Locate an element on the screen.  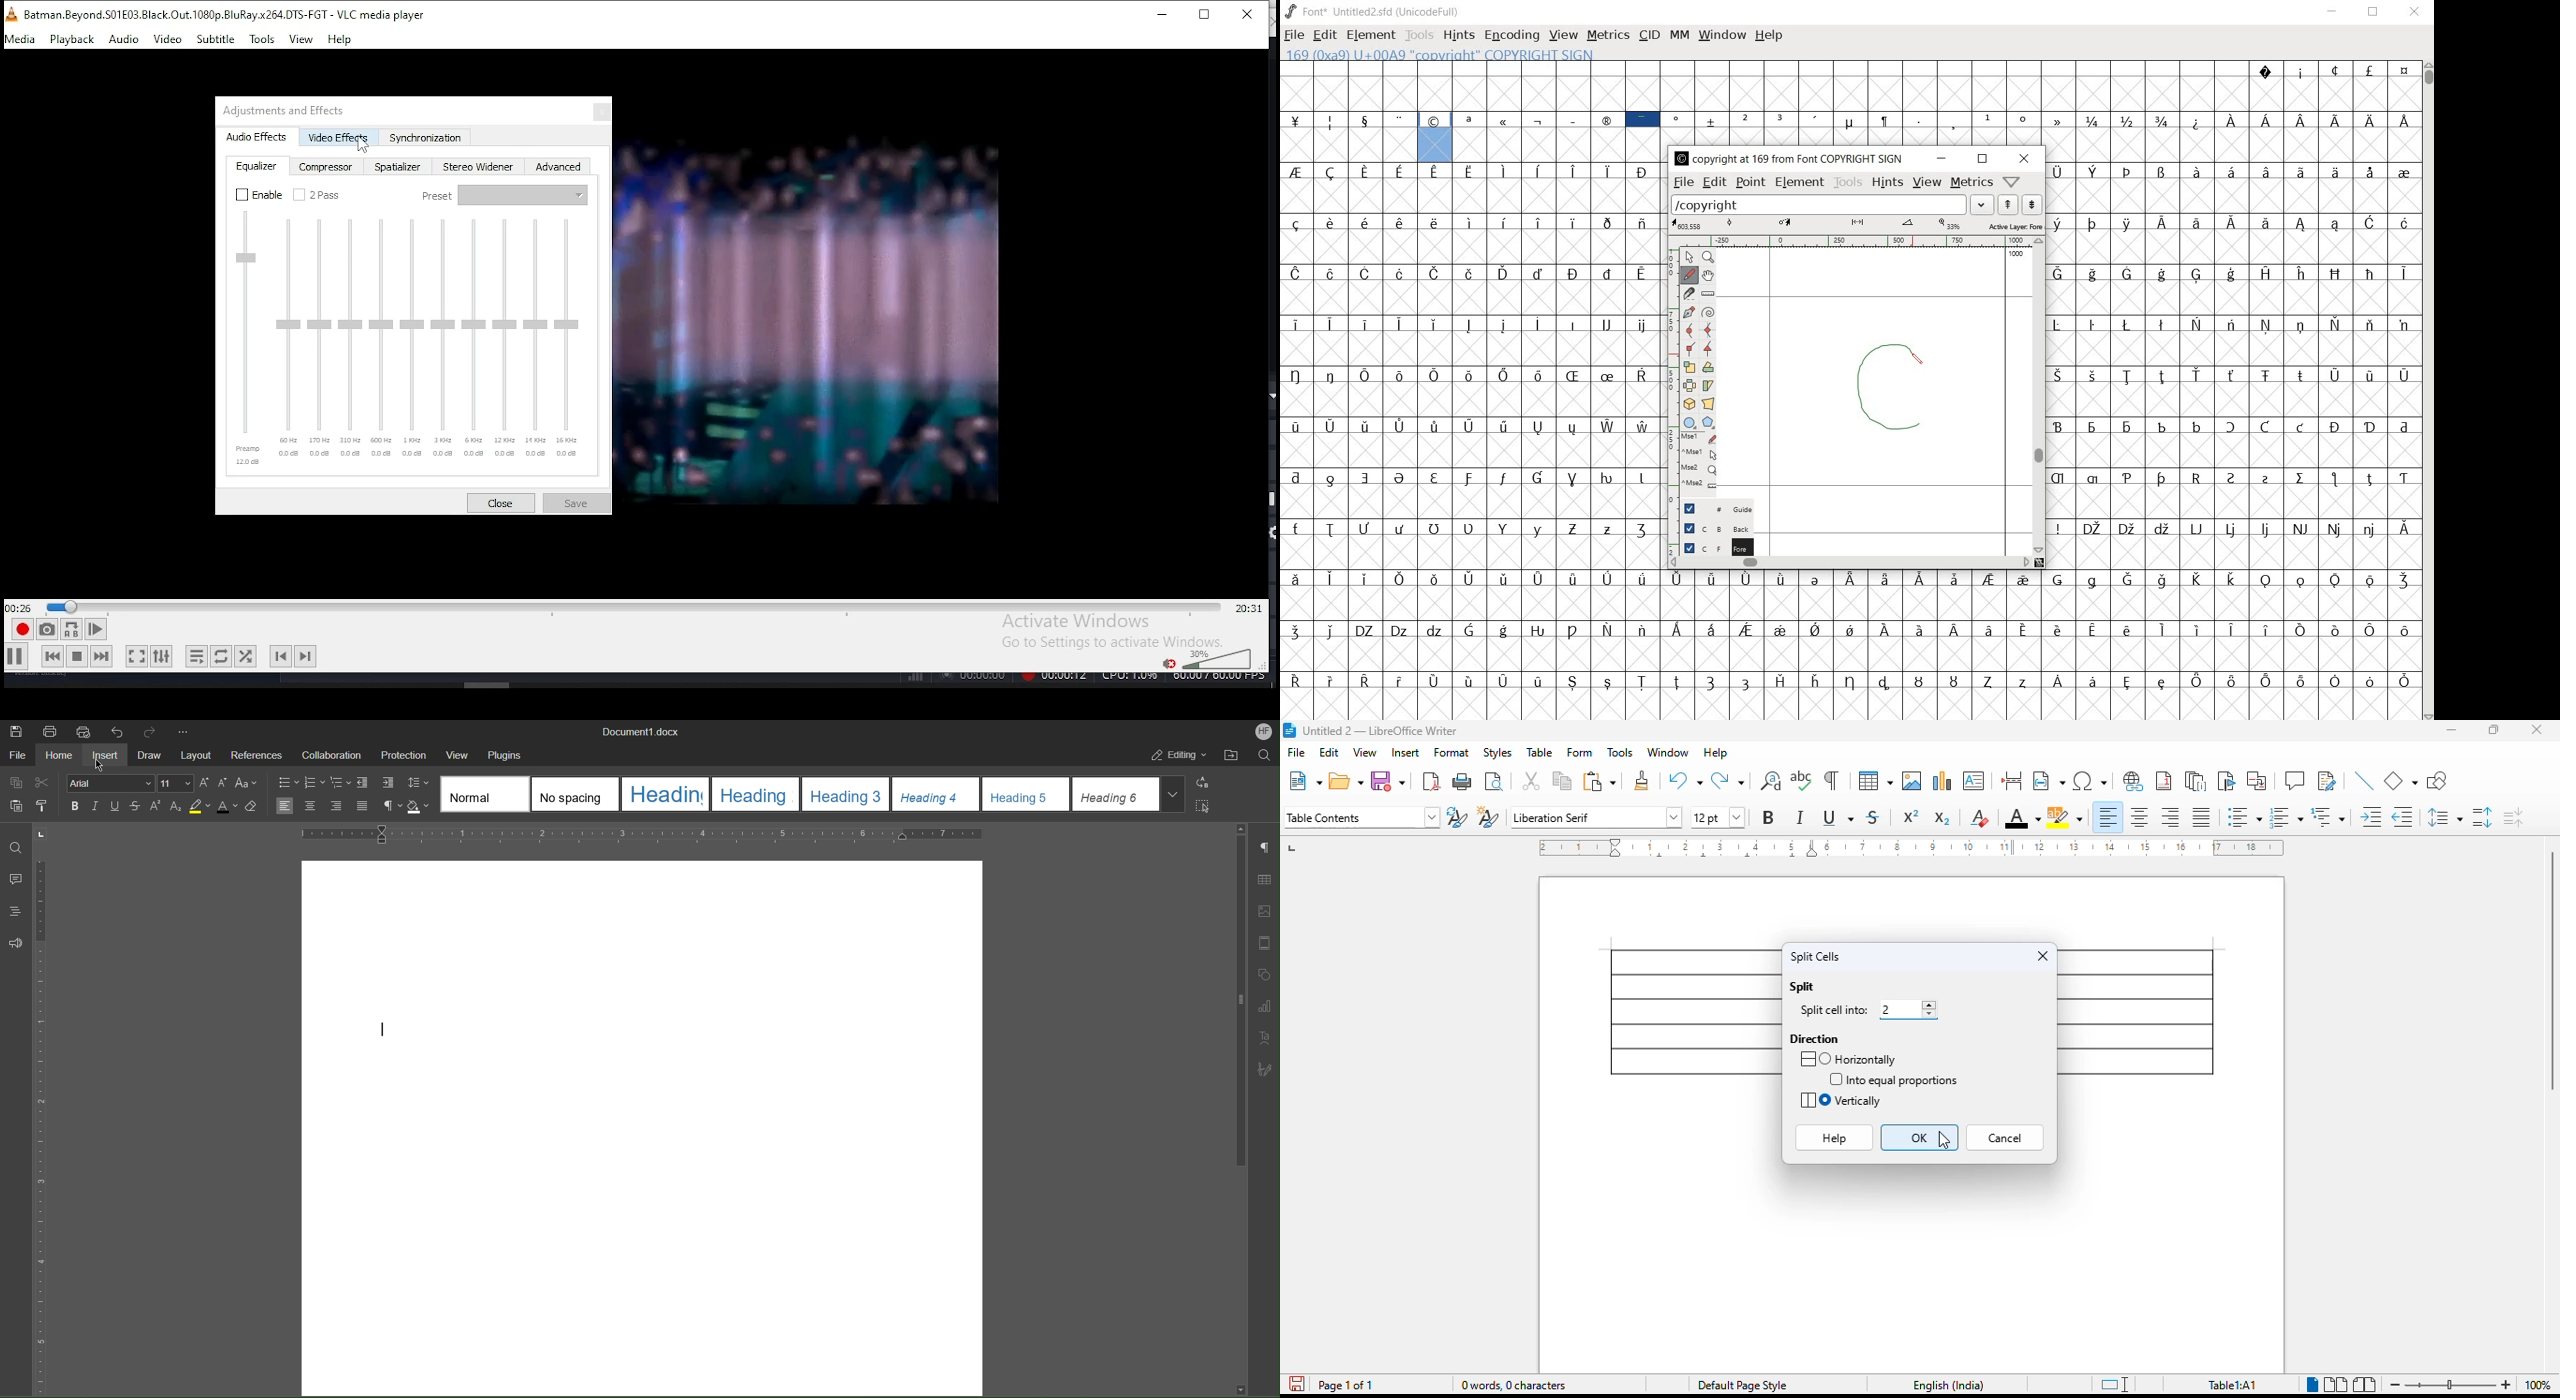
toggle print preview is located at coordinates (1493, 782).